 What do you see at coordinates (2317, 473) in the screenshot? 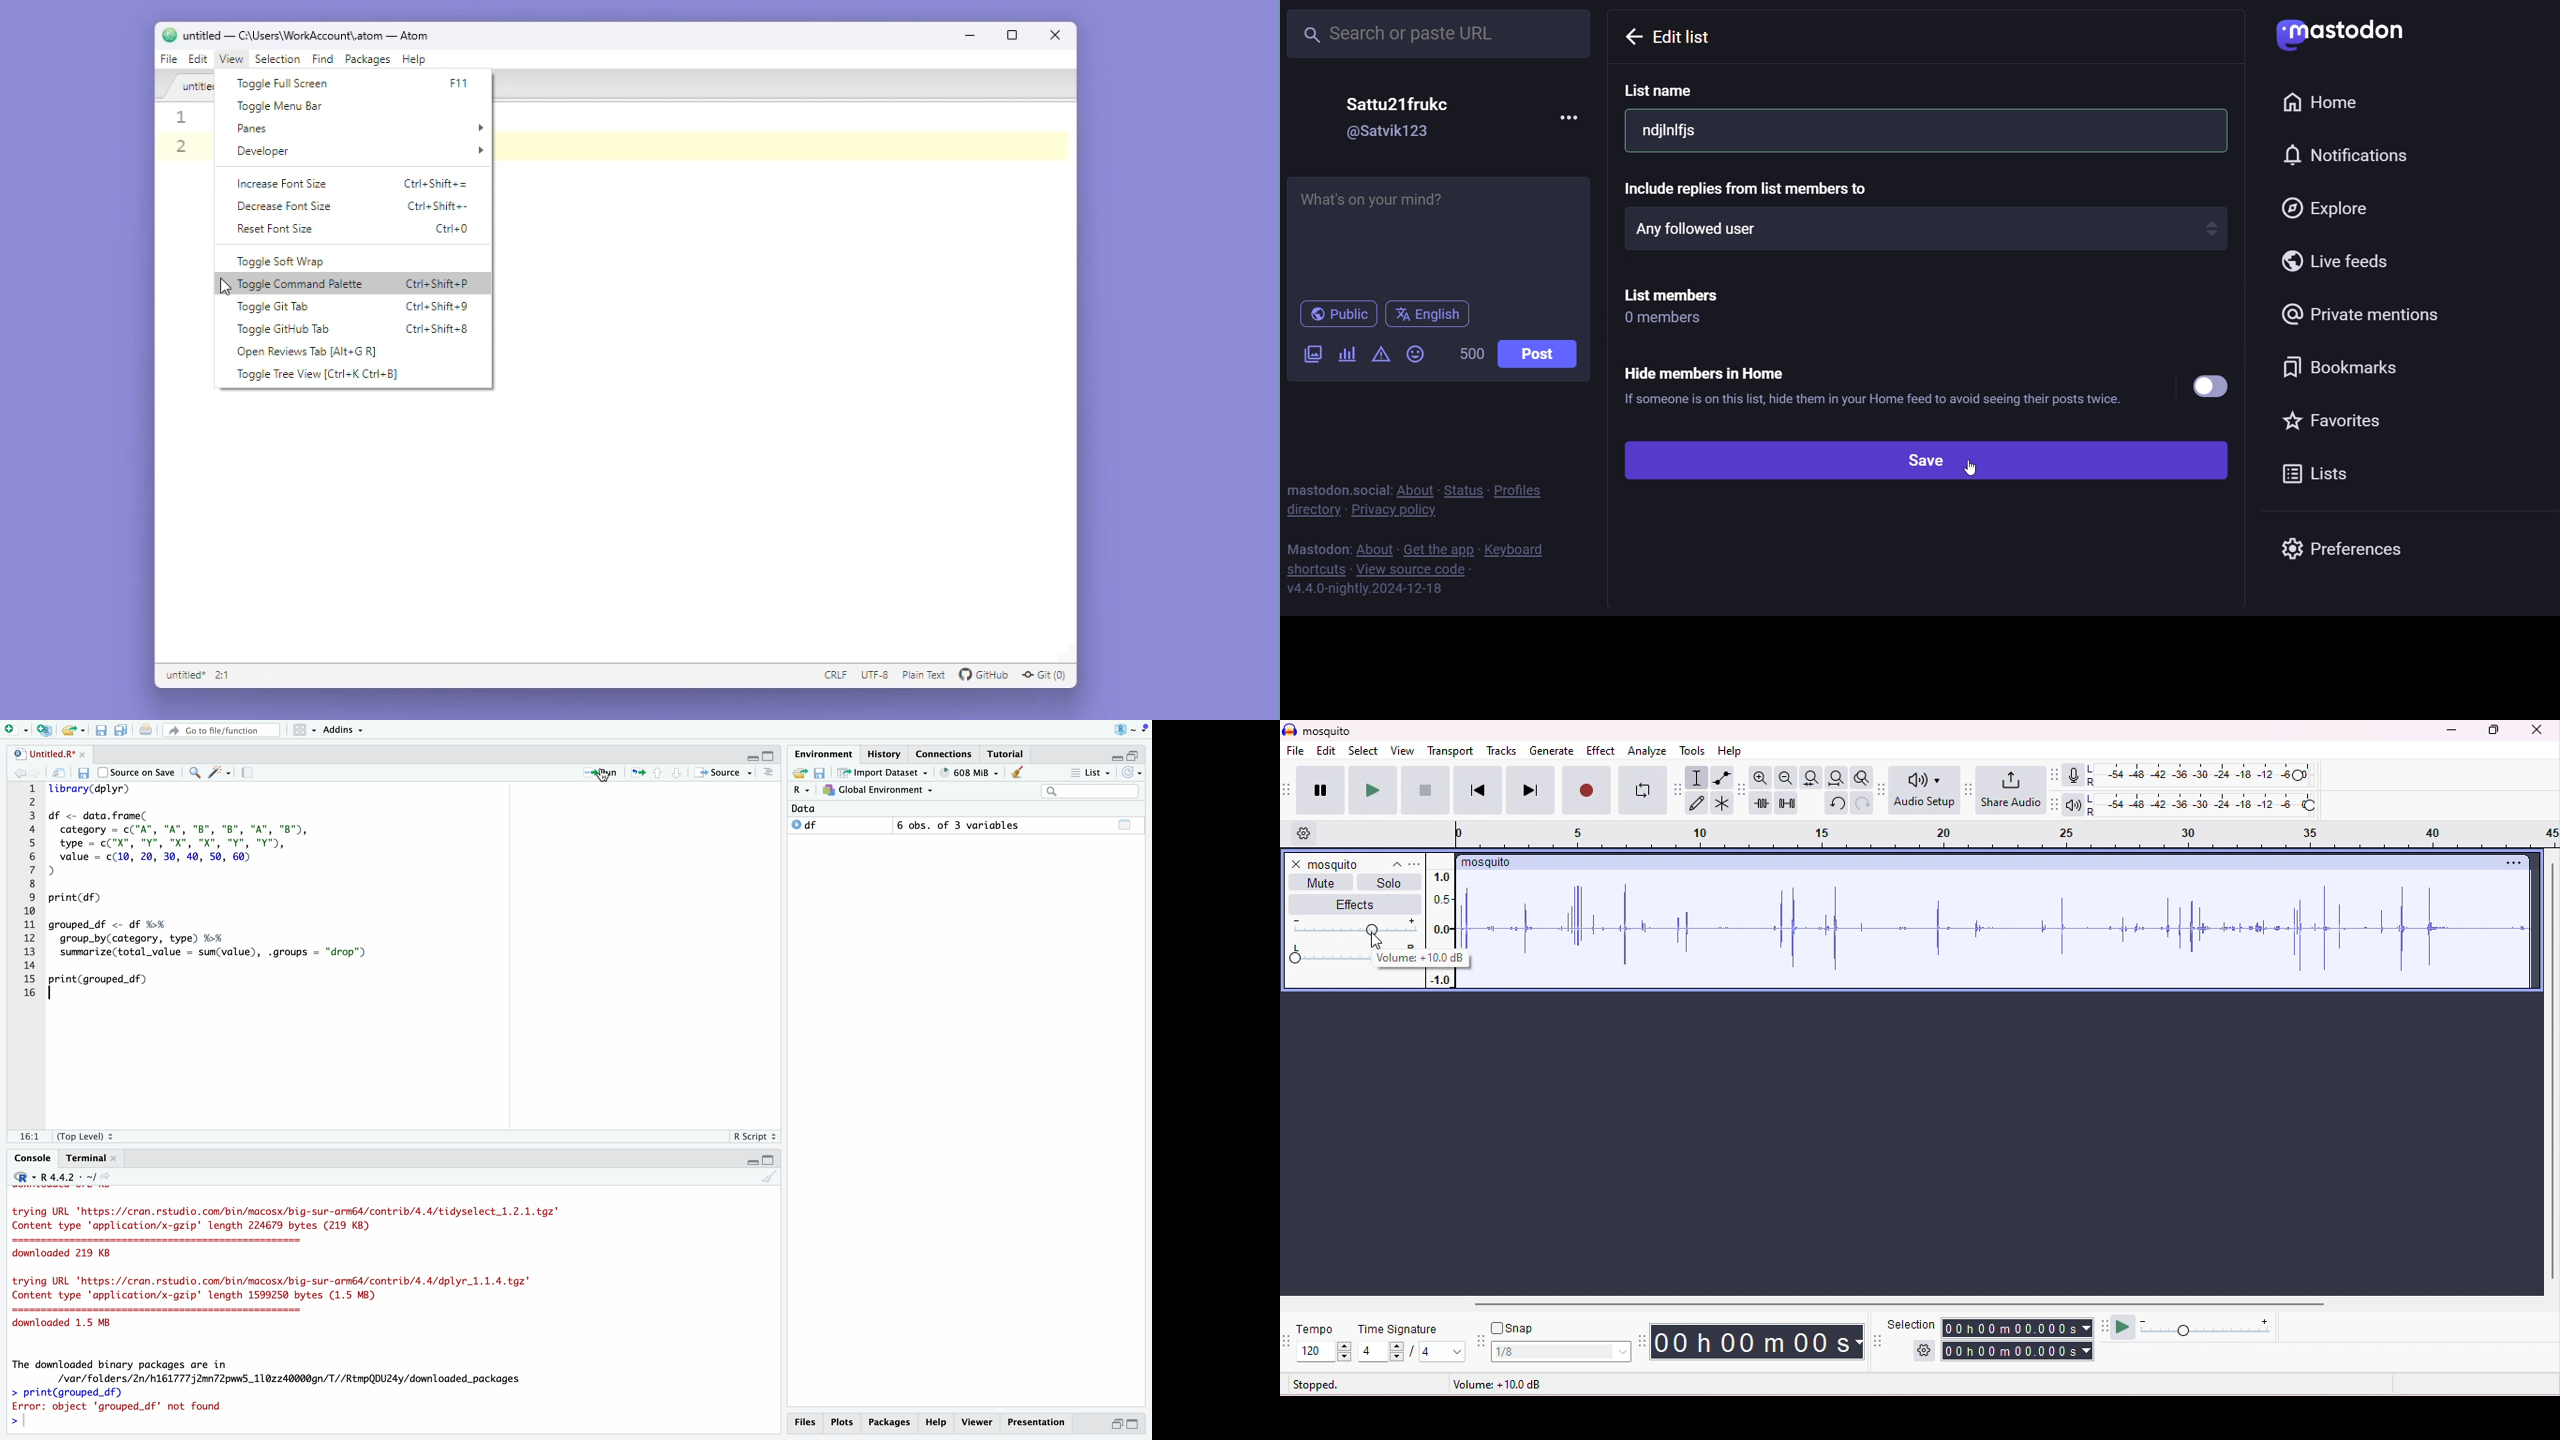
I see `list` at bounding box center [2317, 473].